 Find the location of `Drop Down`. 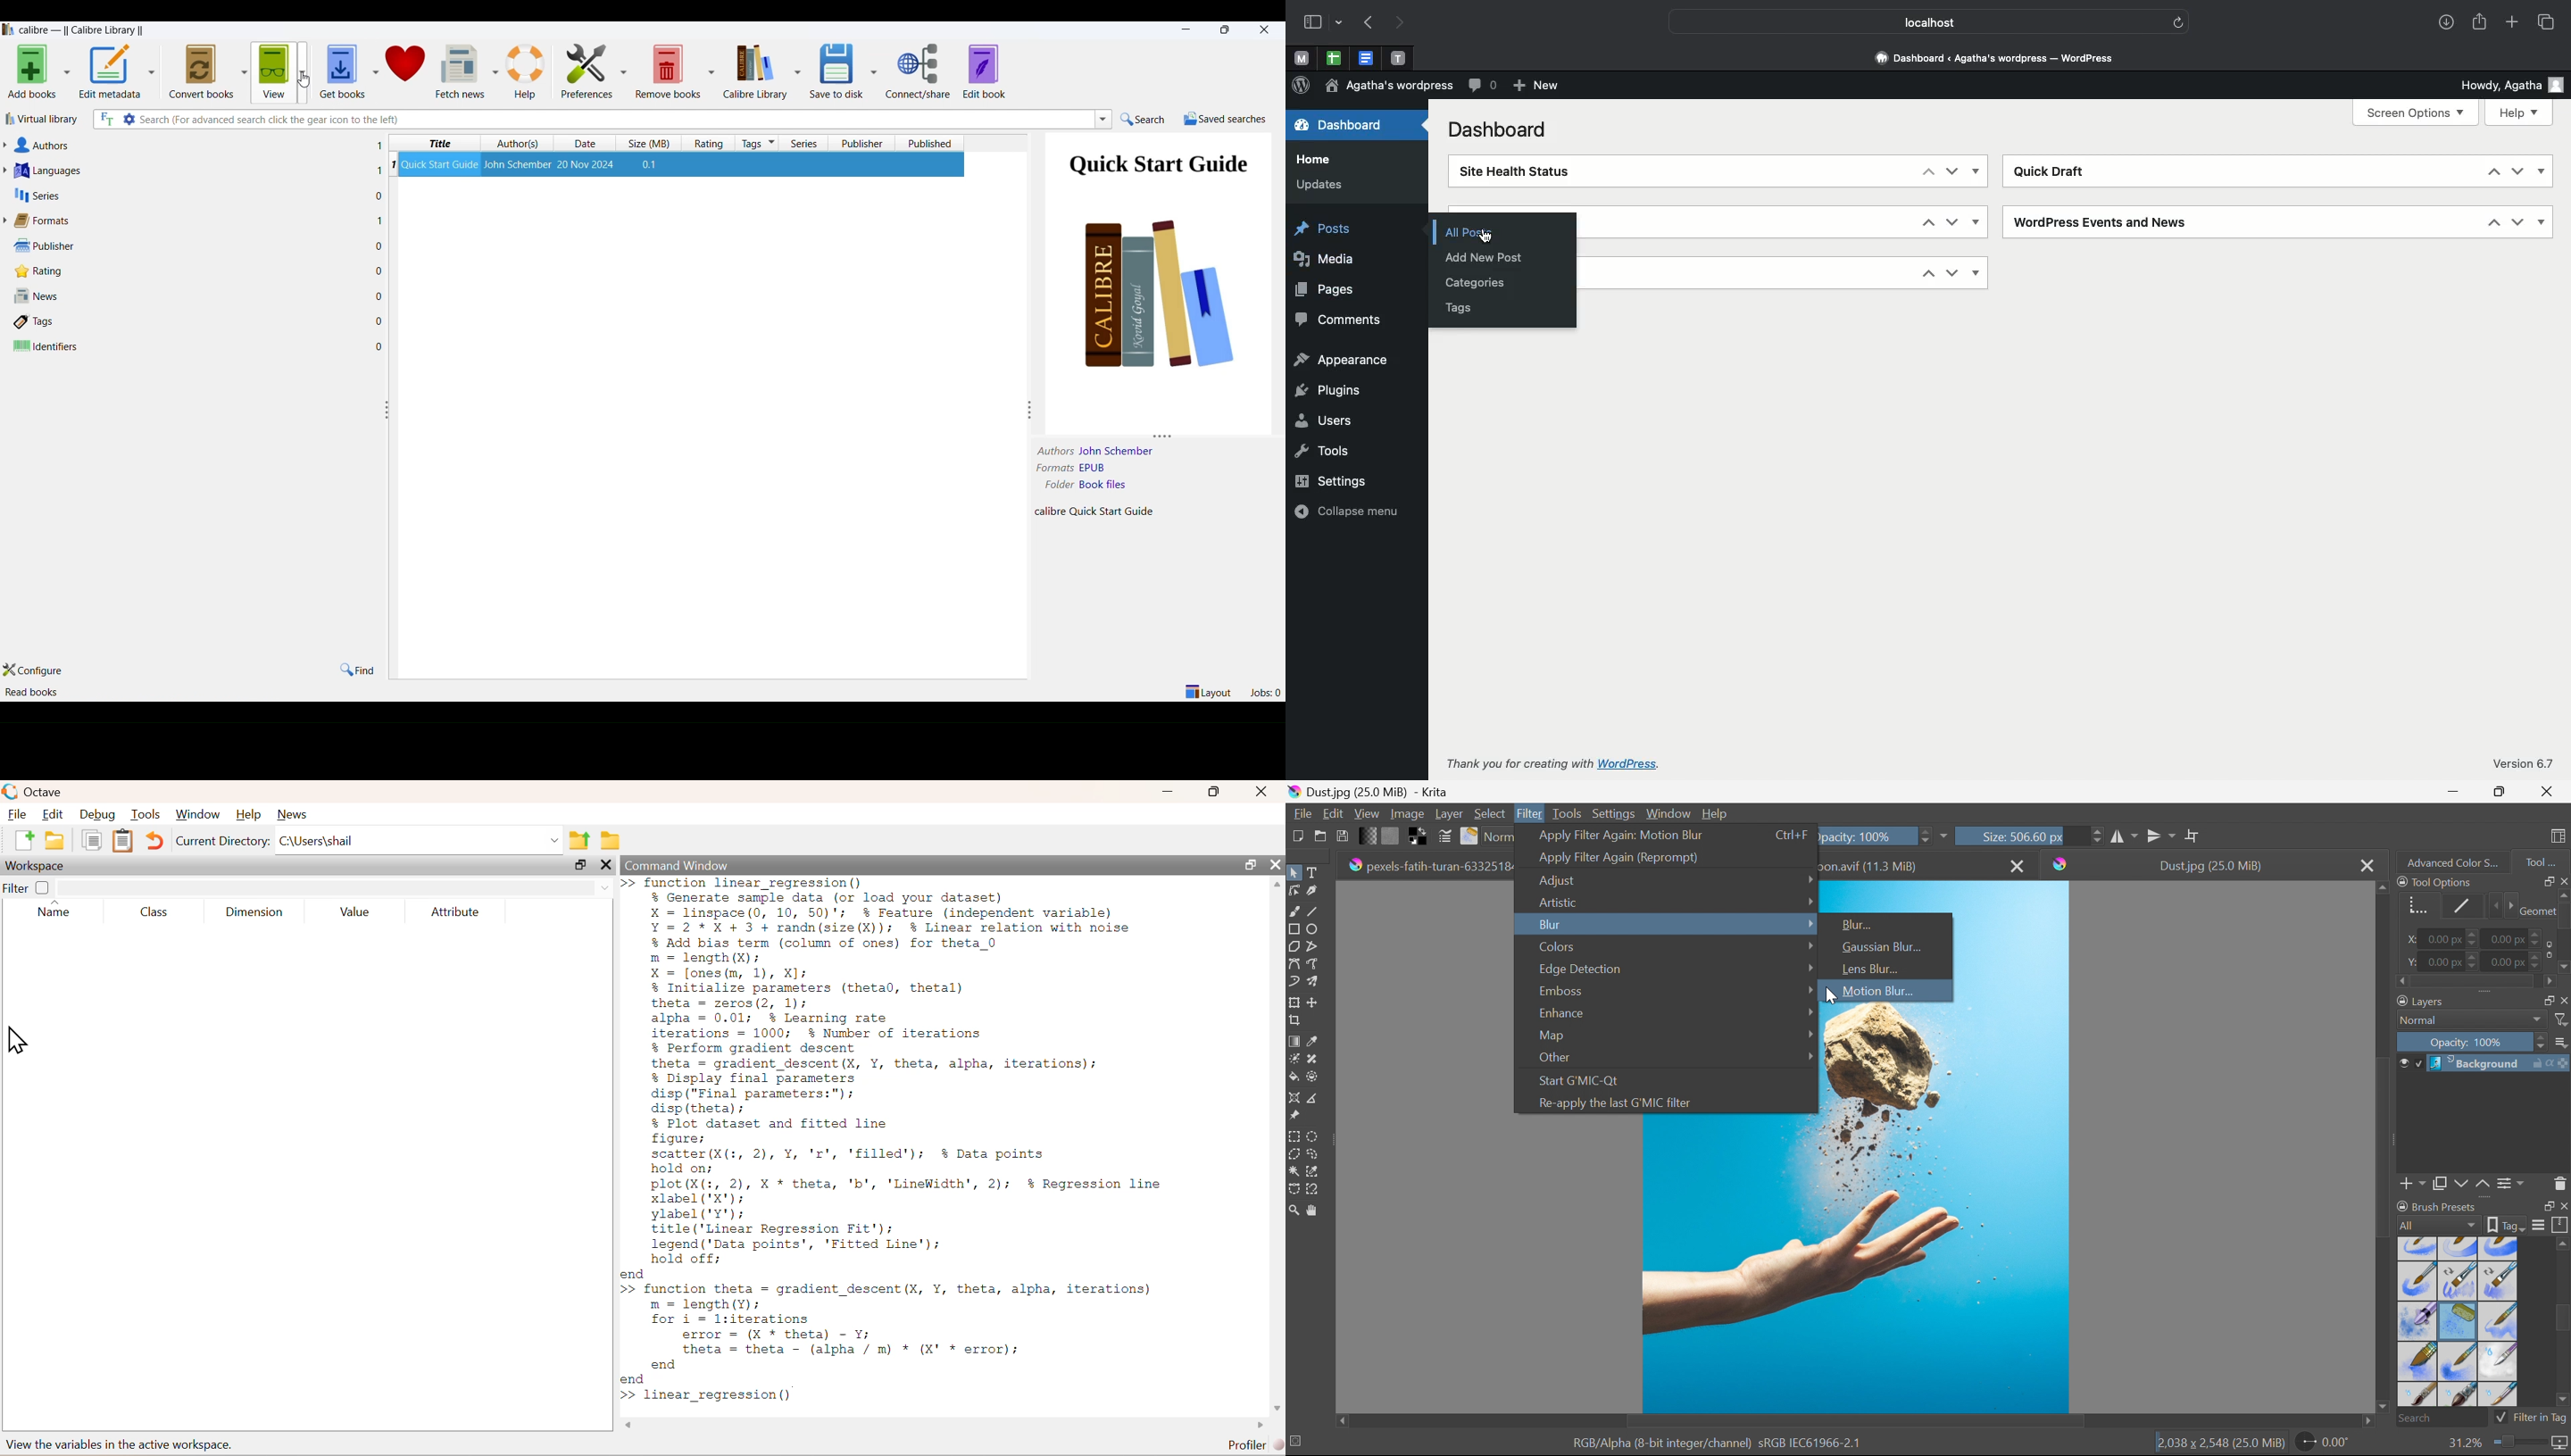

Drop Down is located at coordinates (2538, 1020).